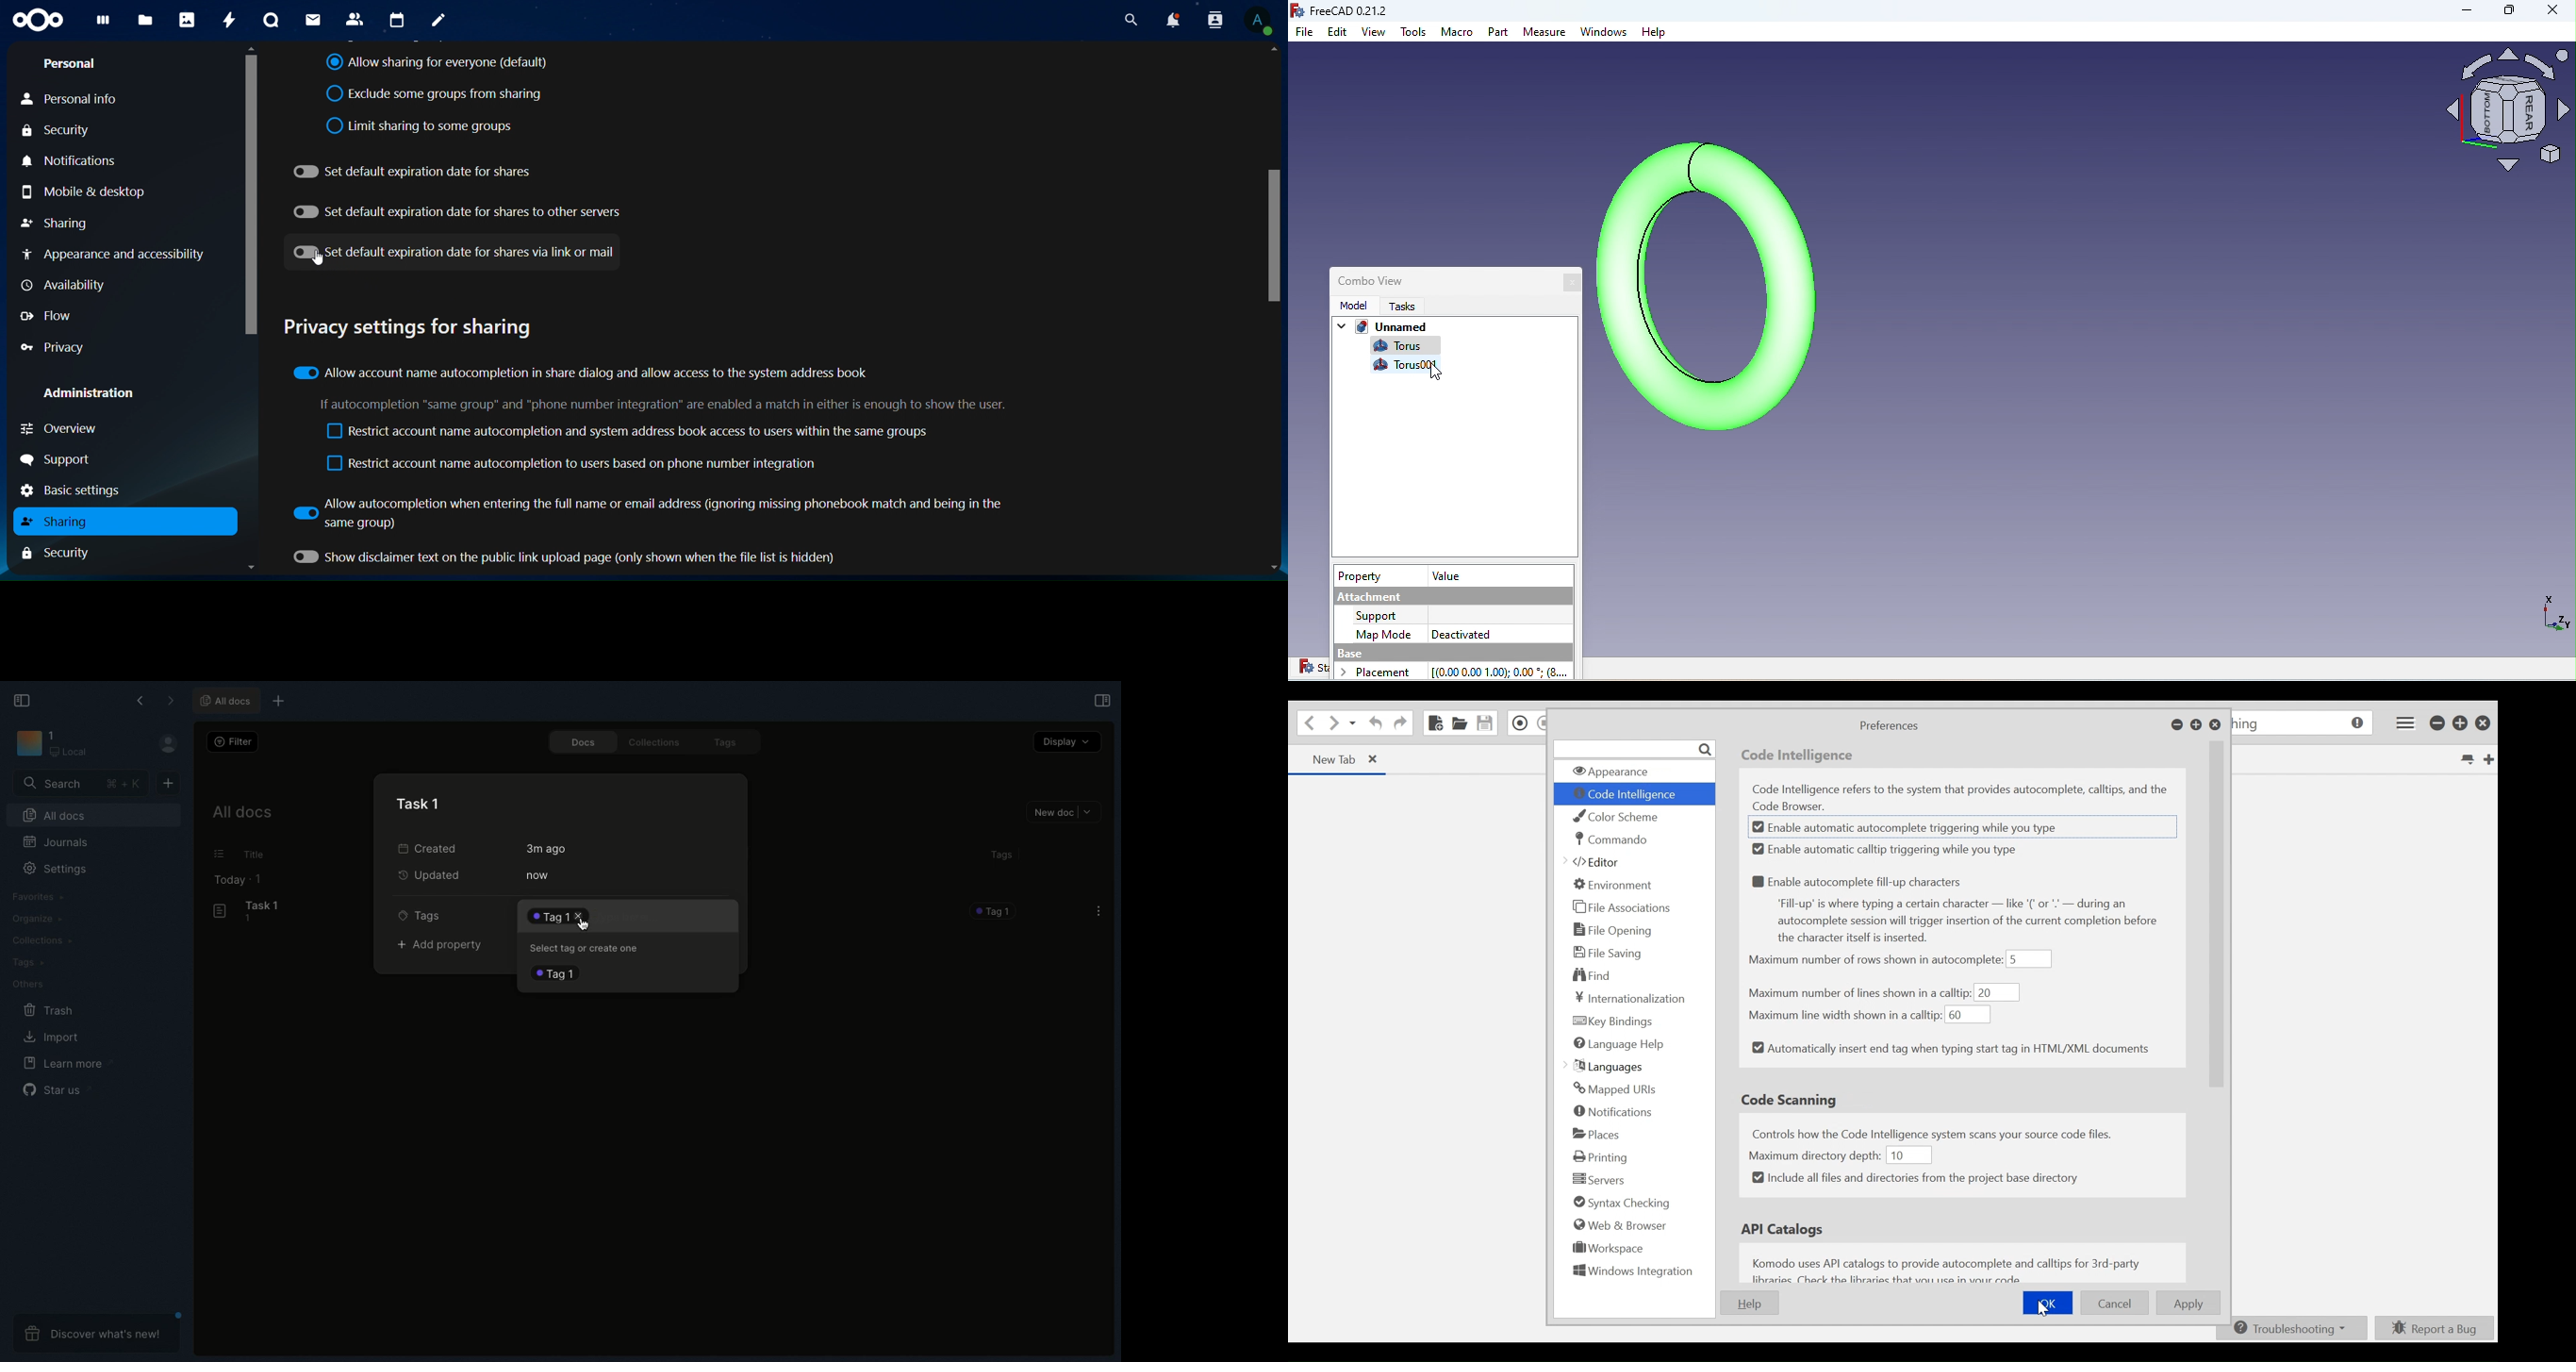 This screenshot has width=2576, height=1372. I want to click on Minimize, so click(2458, 13).